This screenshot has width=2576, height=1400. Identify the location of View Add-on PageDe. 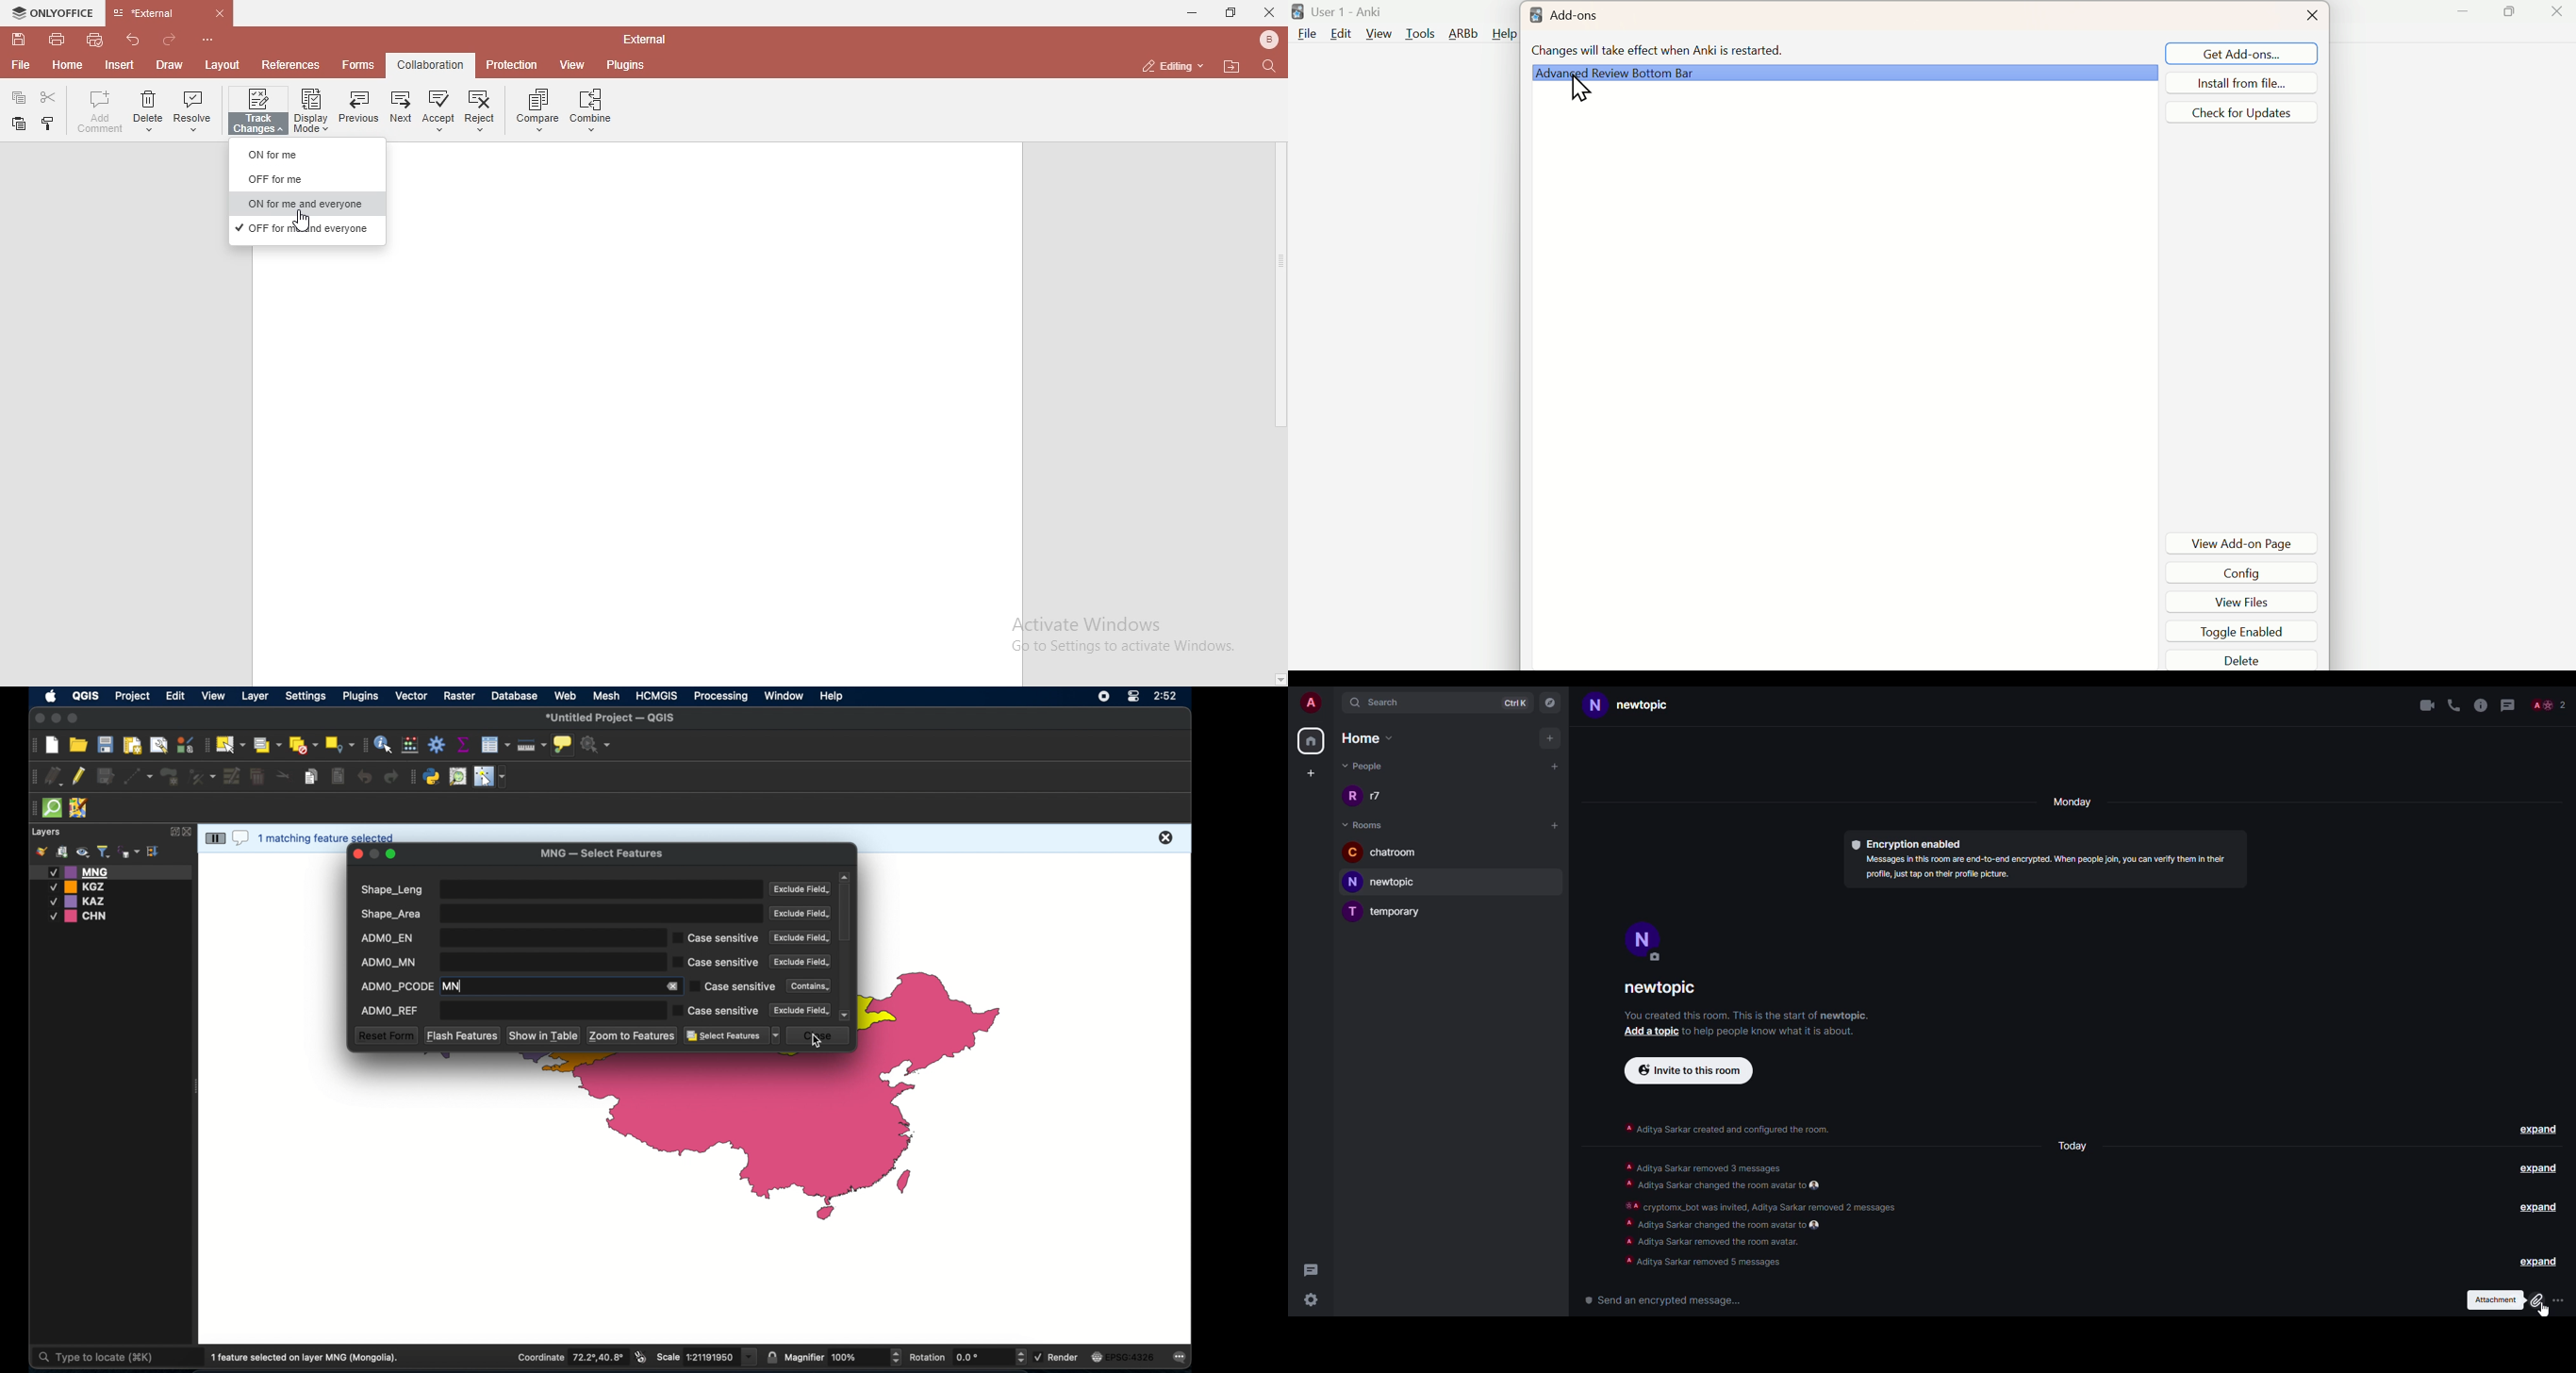
(2243, 543).